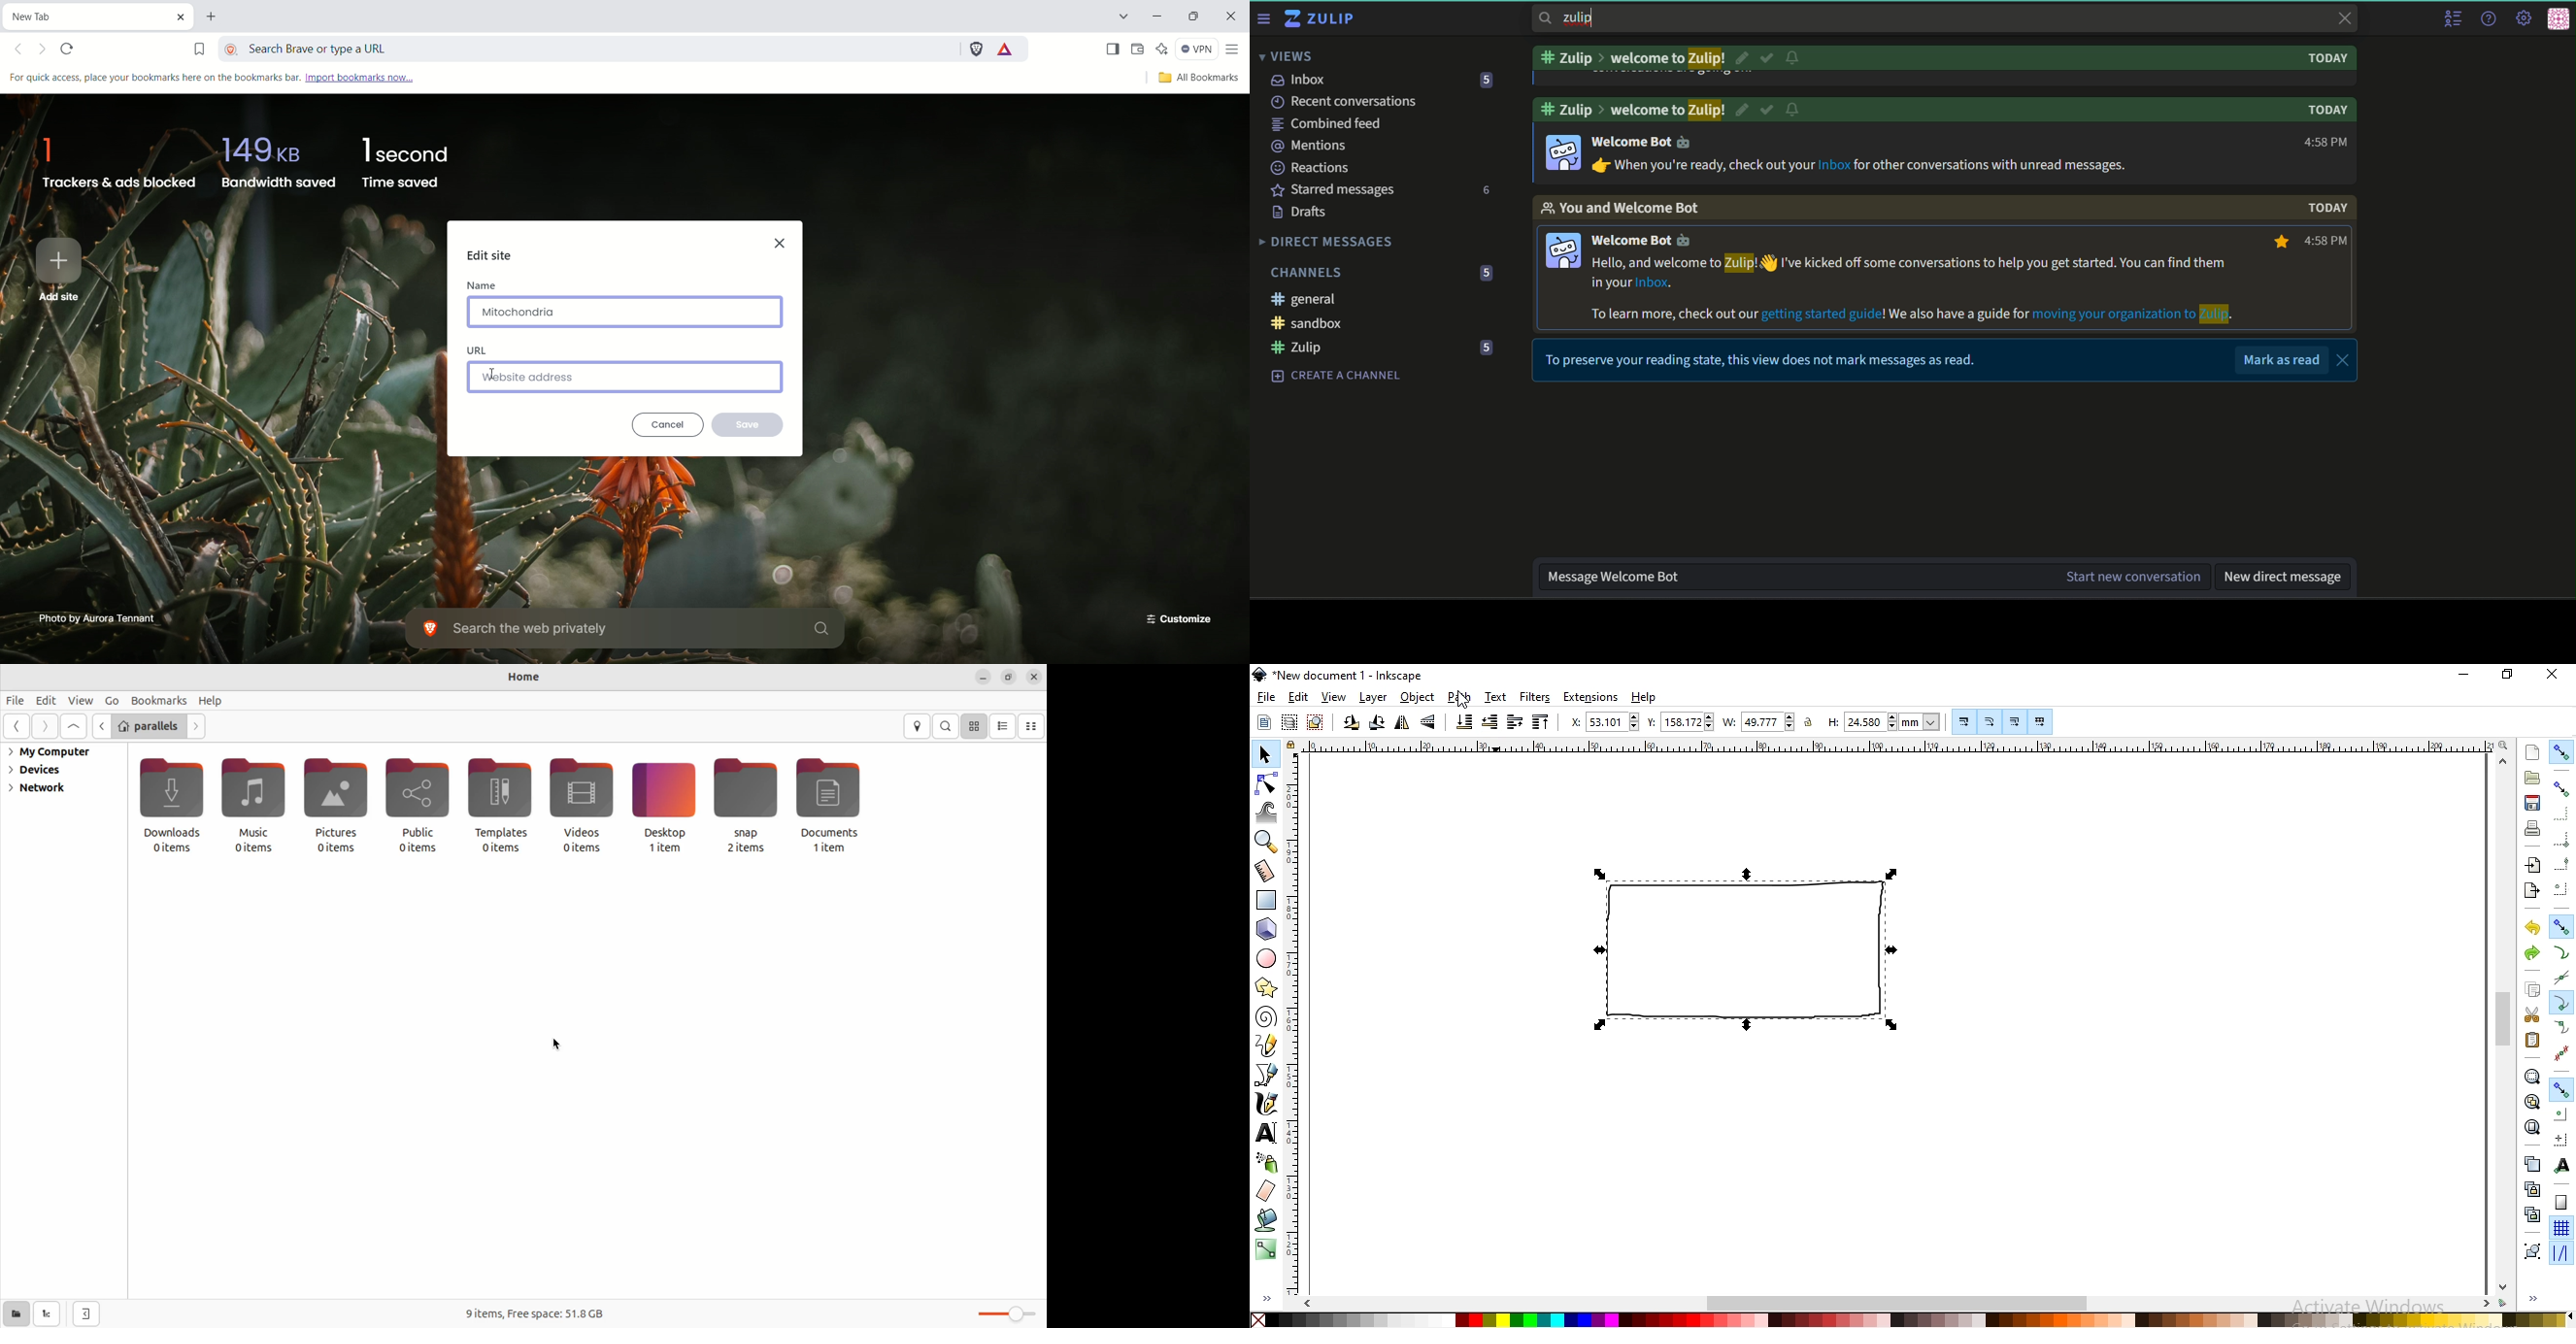  I want to click on flip selected objects horizontally, so click(1403, 722).